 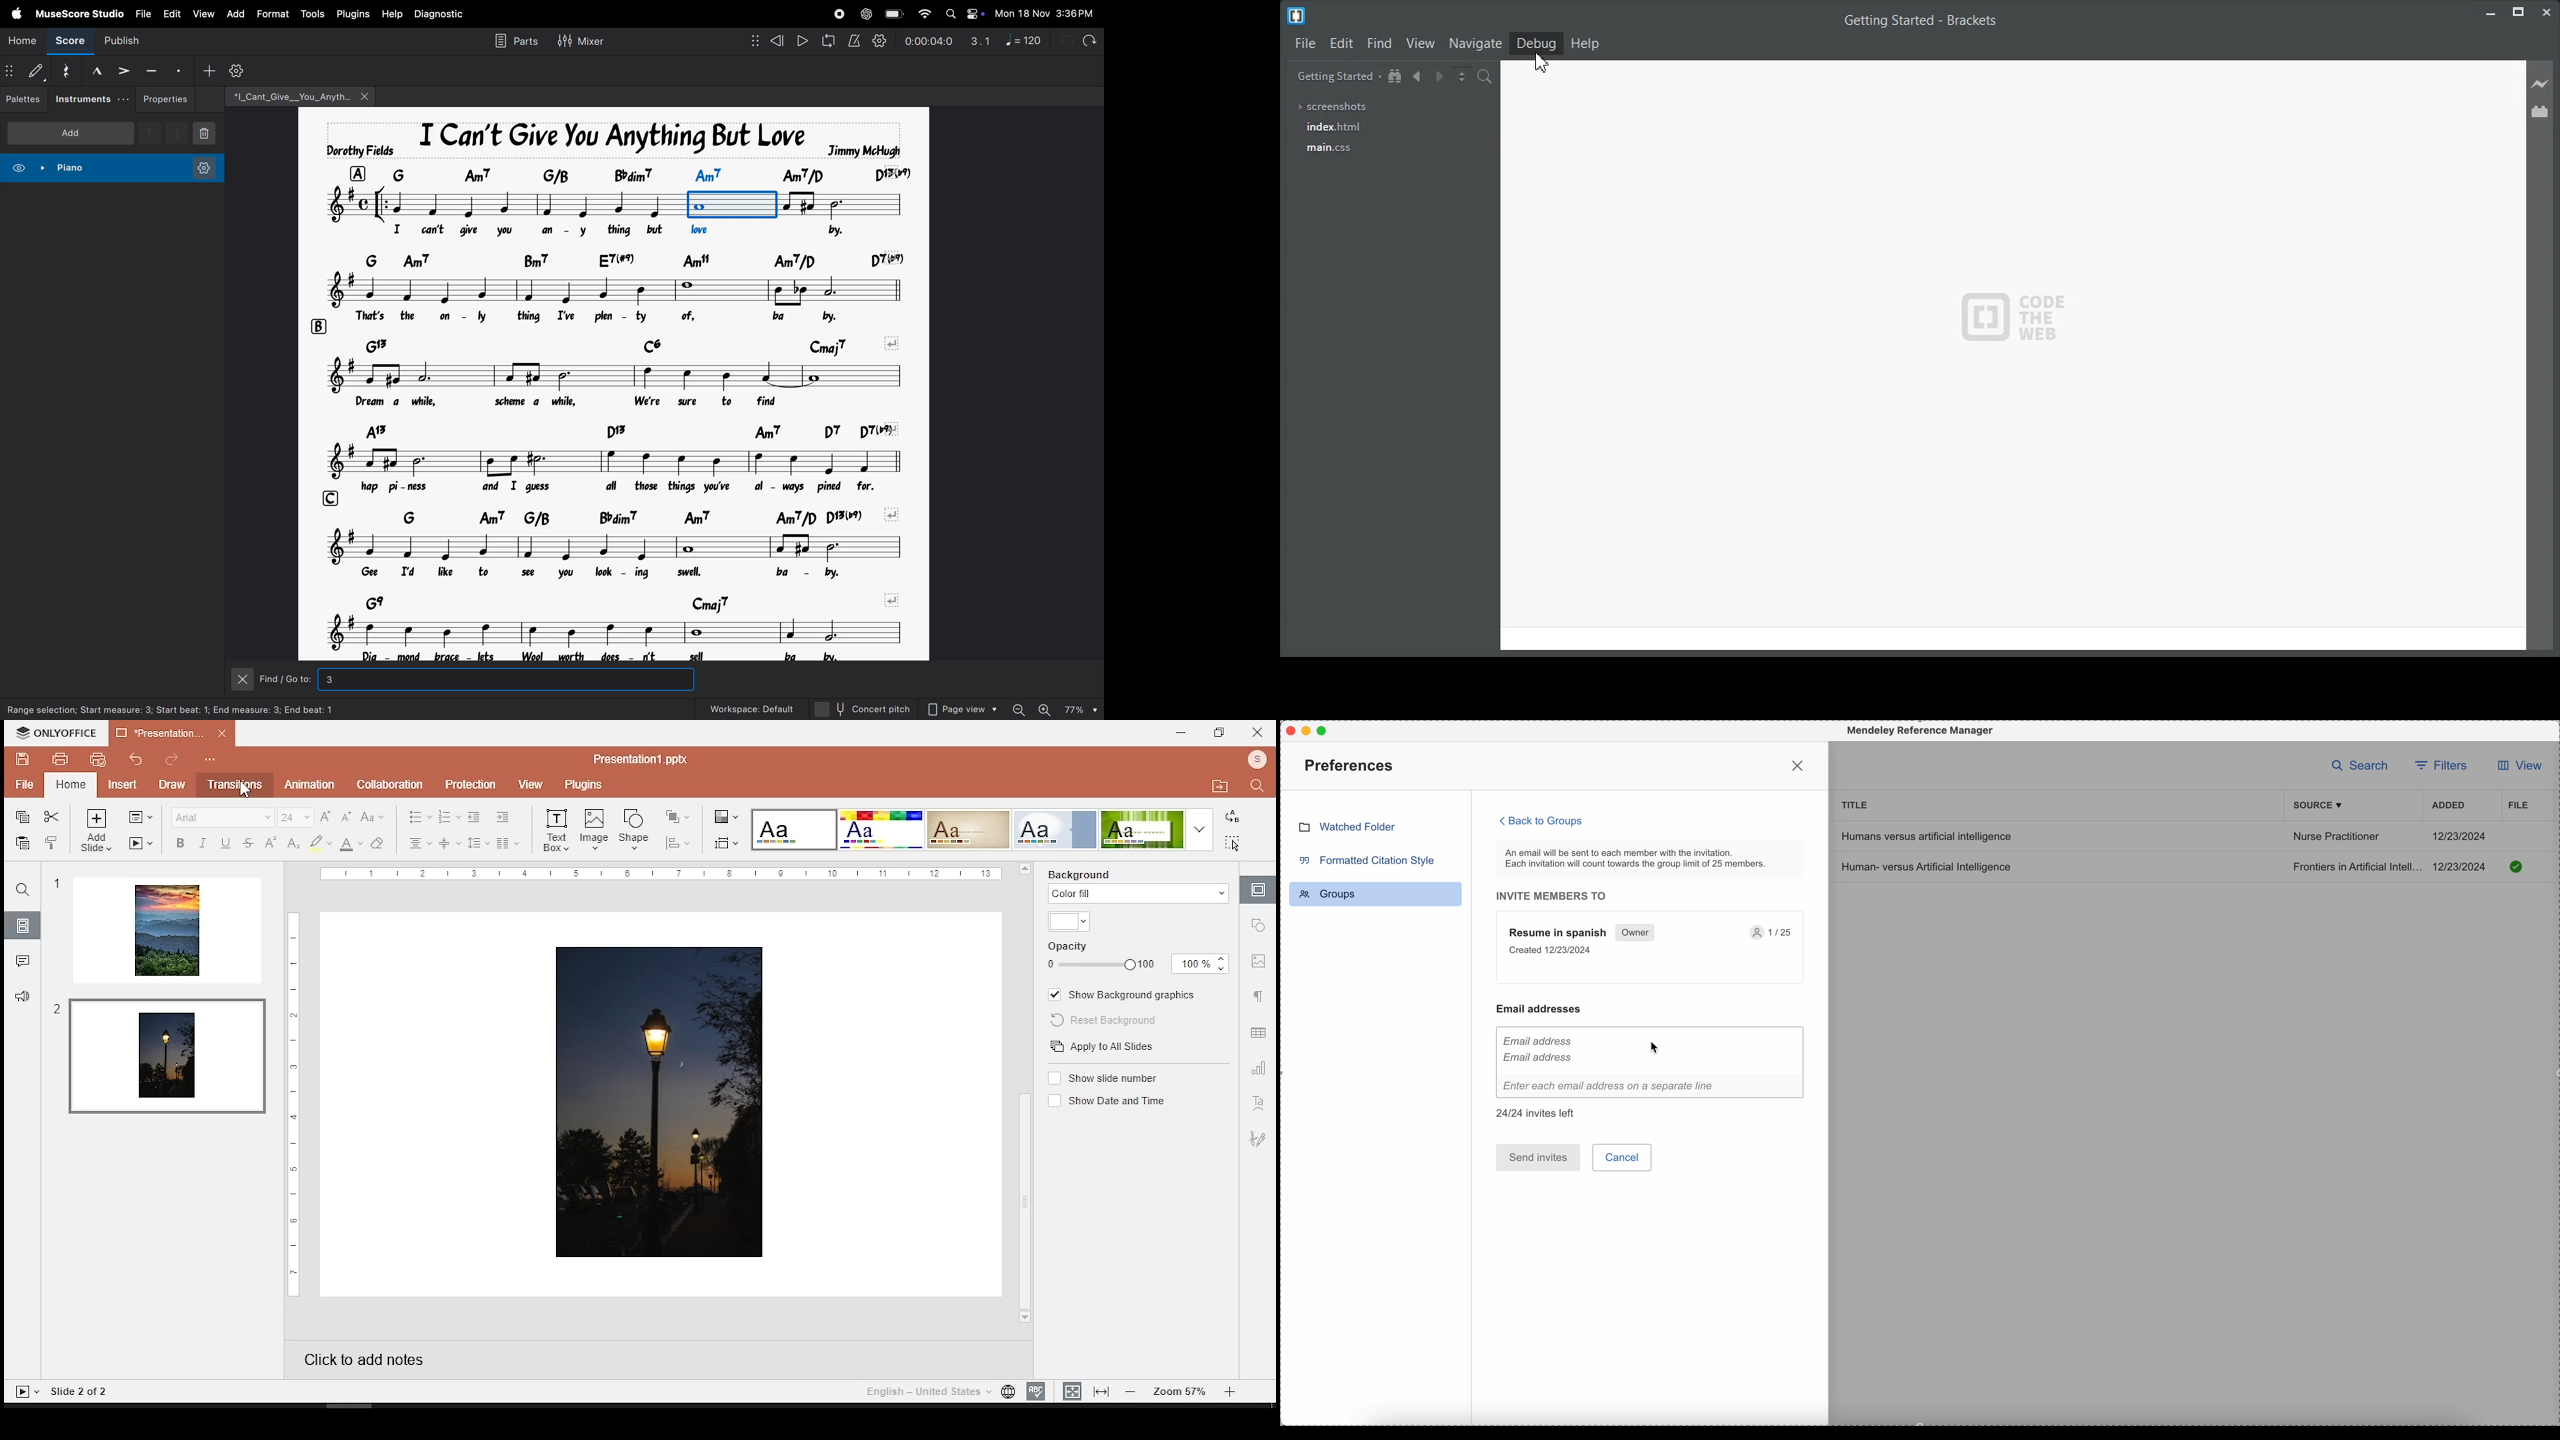 I want to click on start slide show, so click(x=140, y=844).